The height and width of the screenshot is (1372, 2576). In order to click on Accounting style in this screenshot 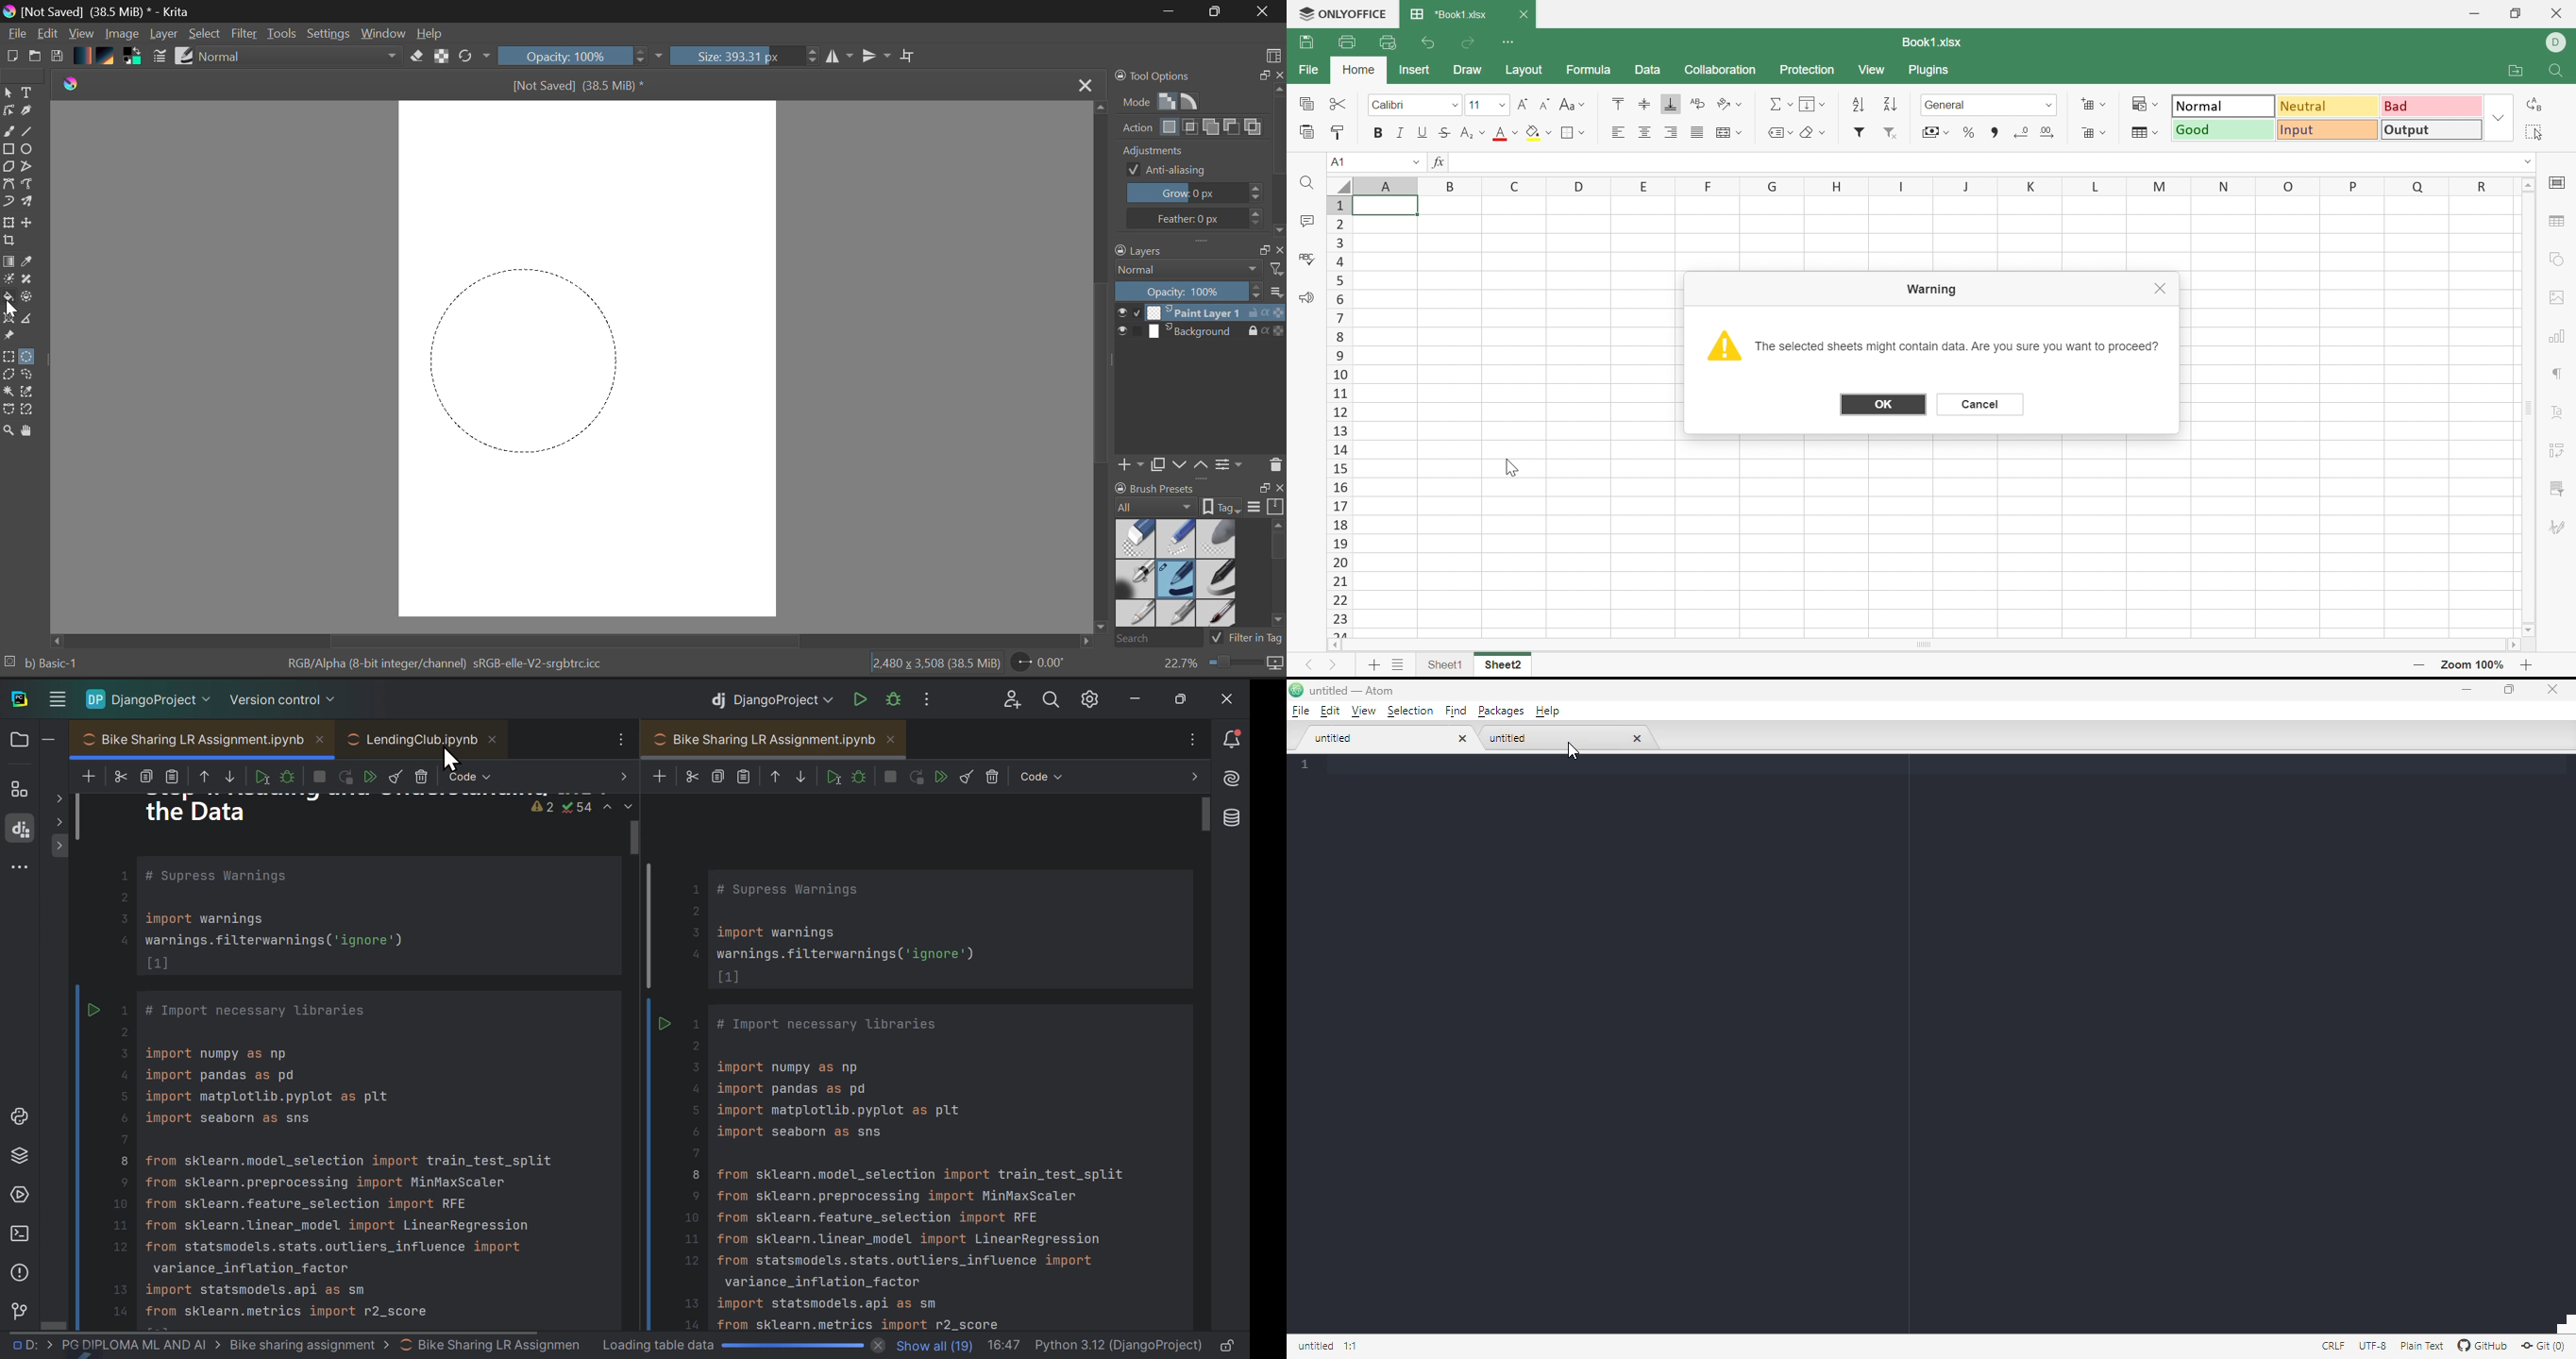, I will do `click(1927, 132)`.